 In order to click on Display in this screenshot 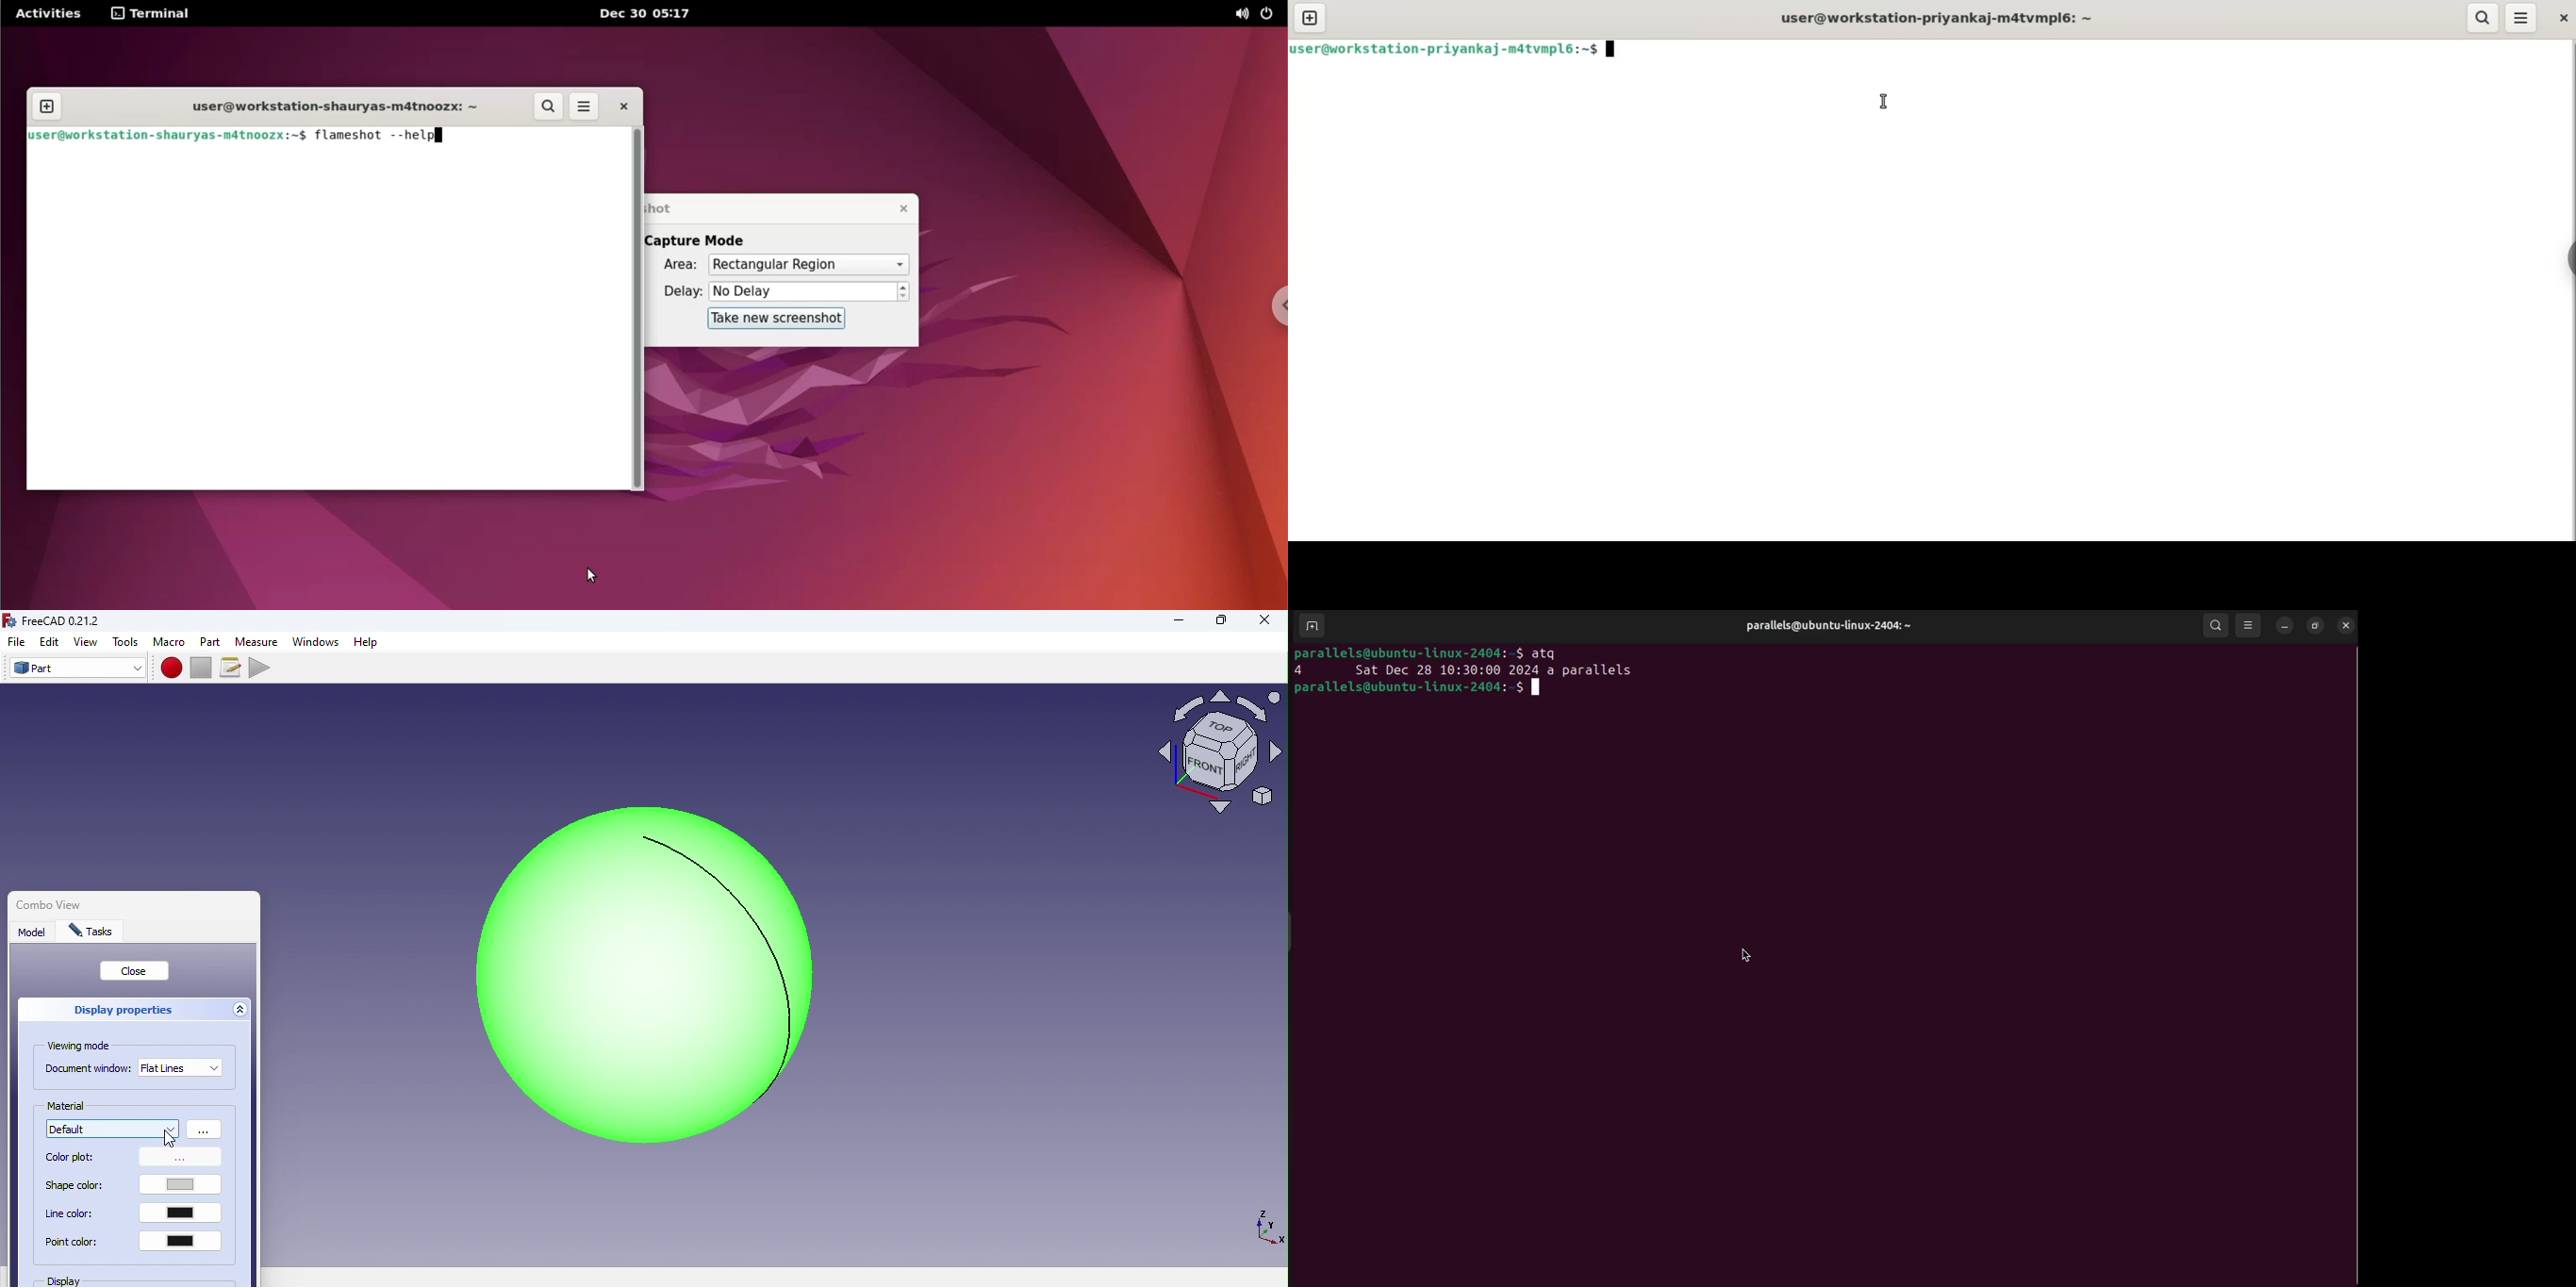, I will do `click(91, 1281)`.